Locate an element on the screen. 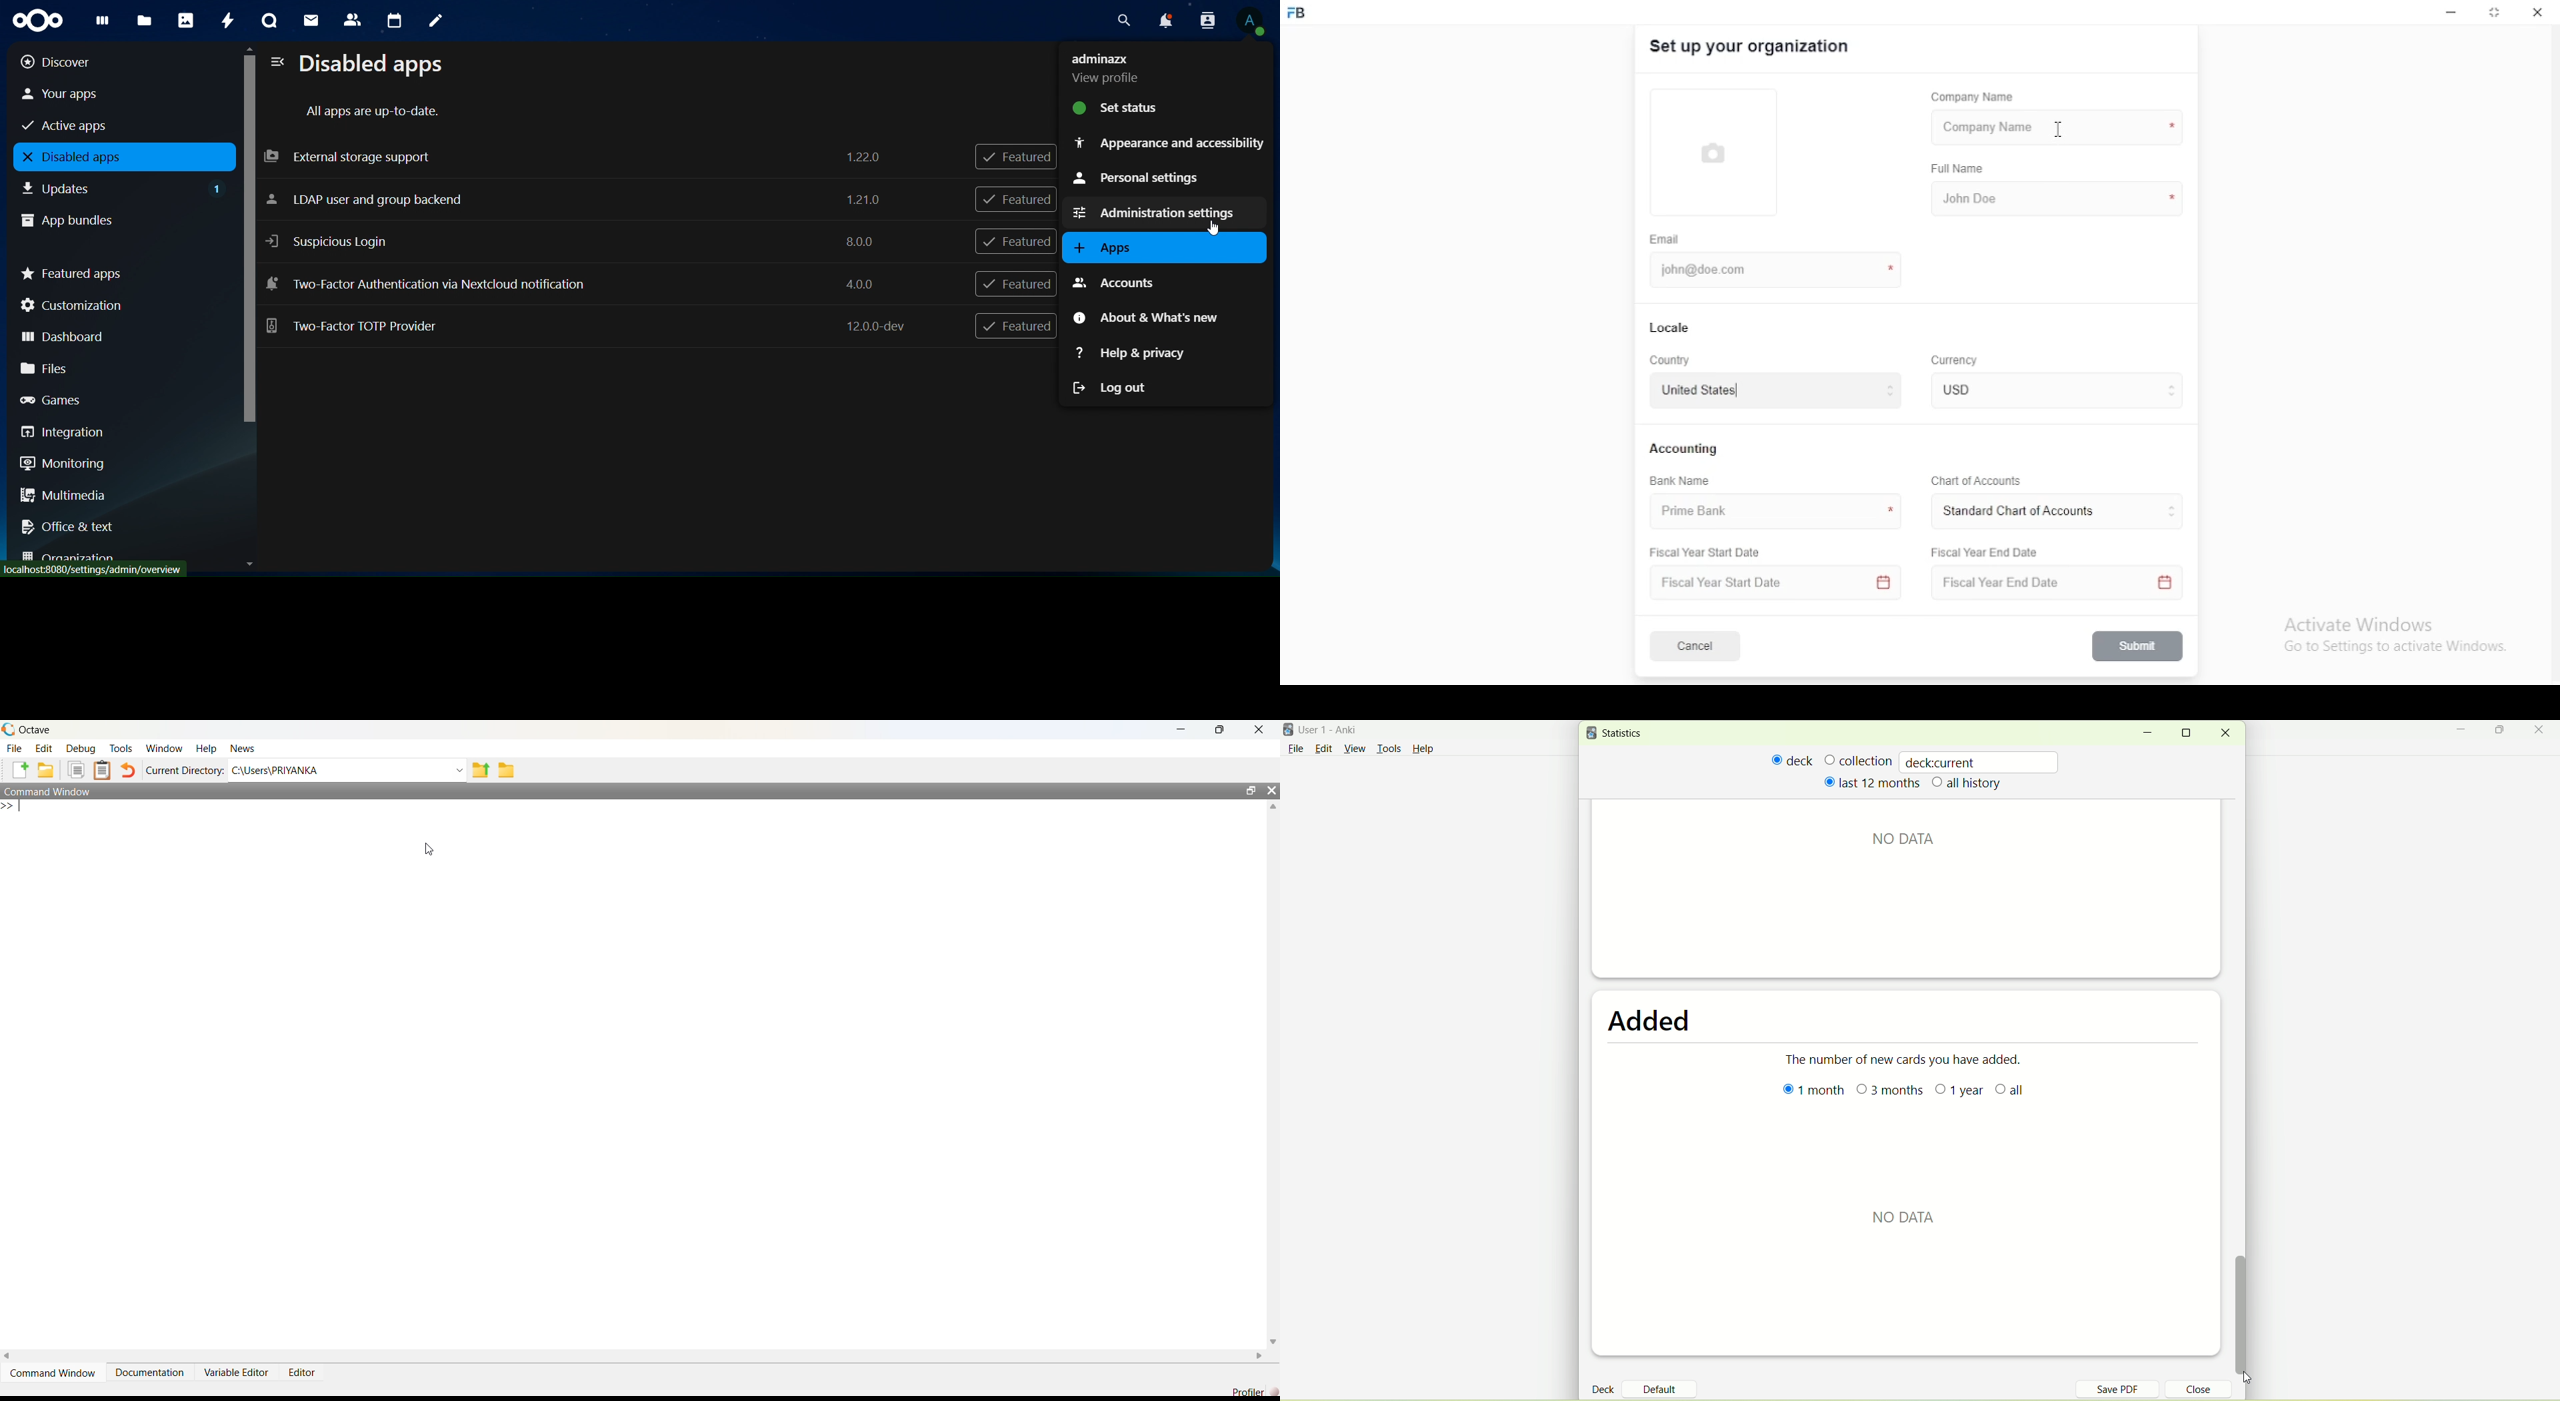  cancel is located at coordinates (1695, 647).